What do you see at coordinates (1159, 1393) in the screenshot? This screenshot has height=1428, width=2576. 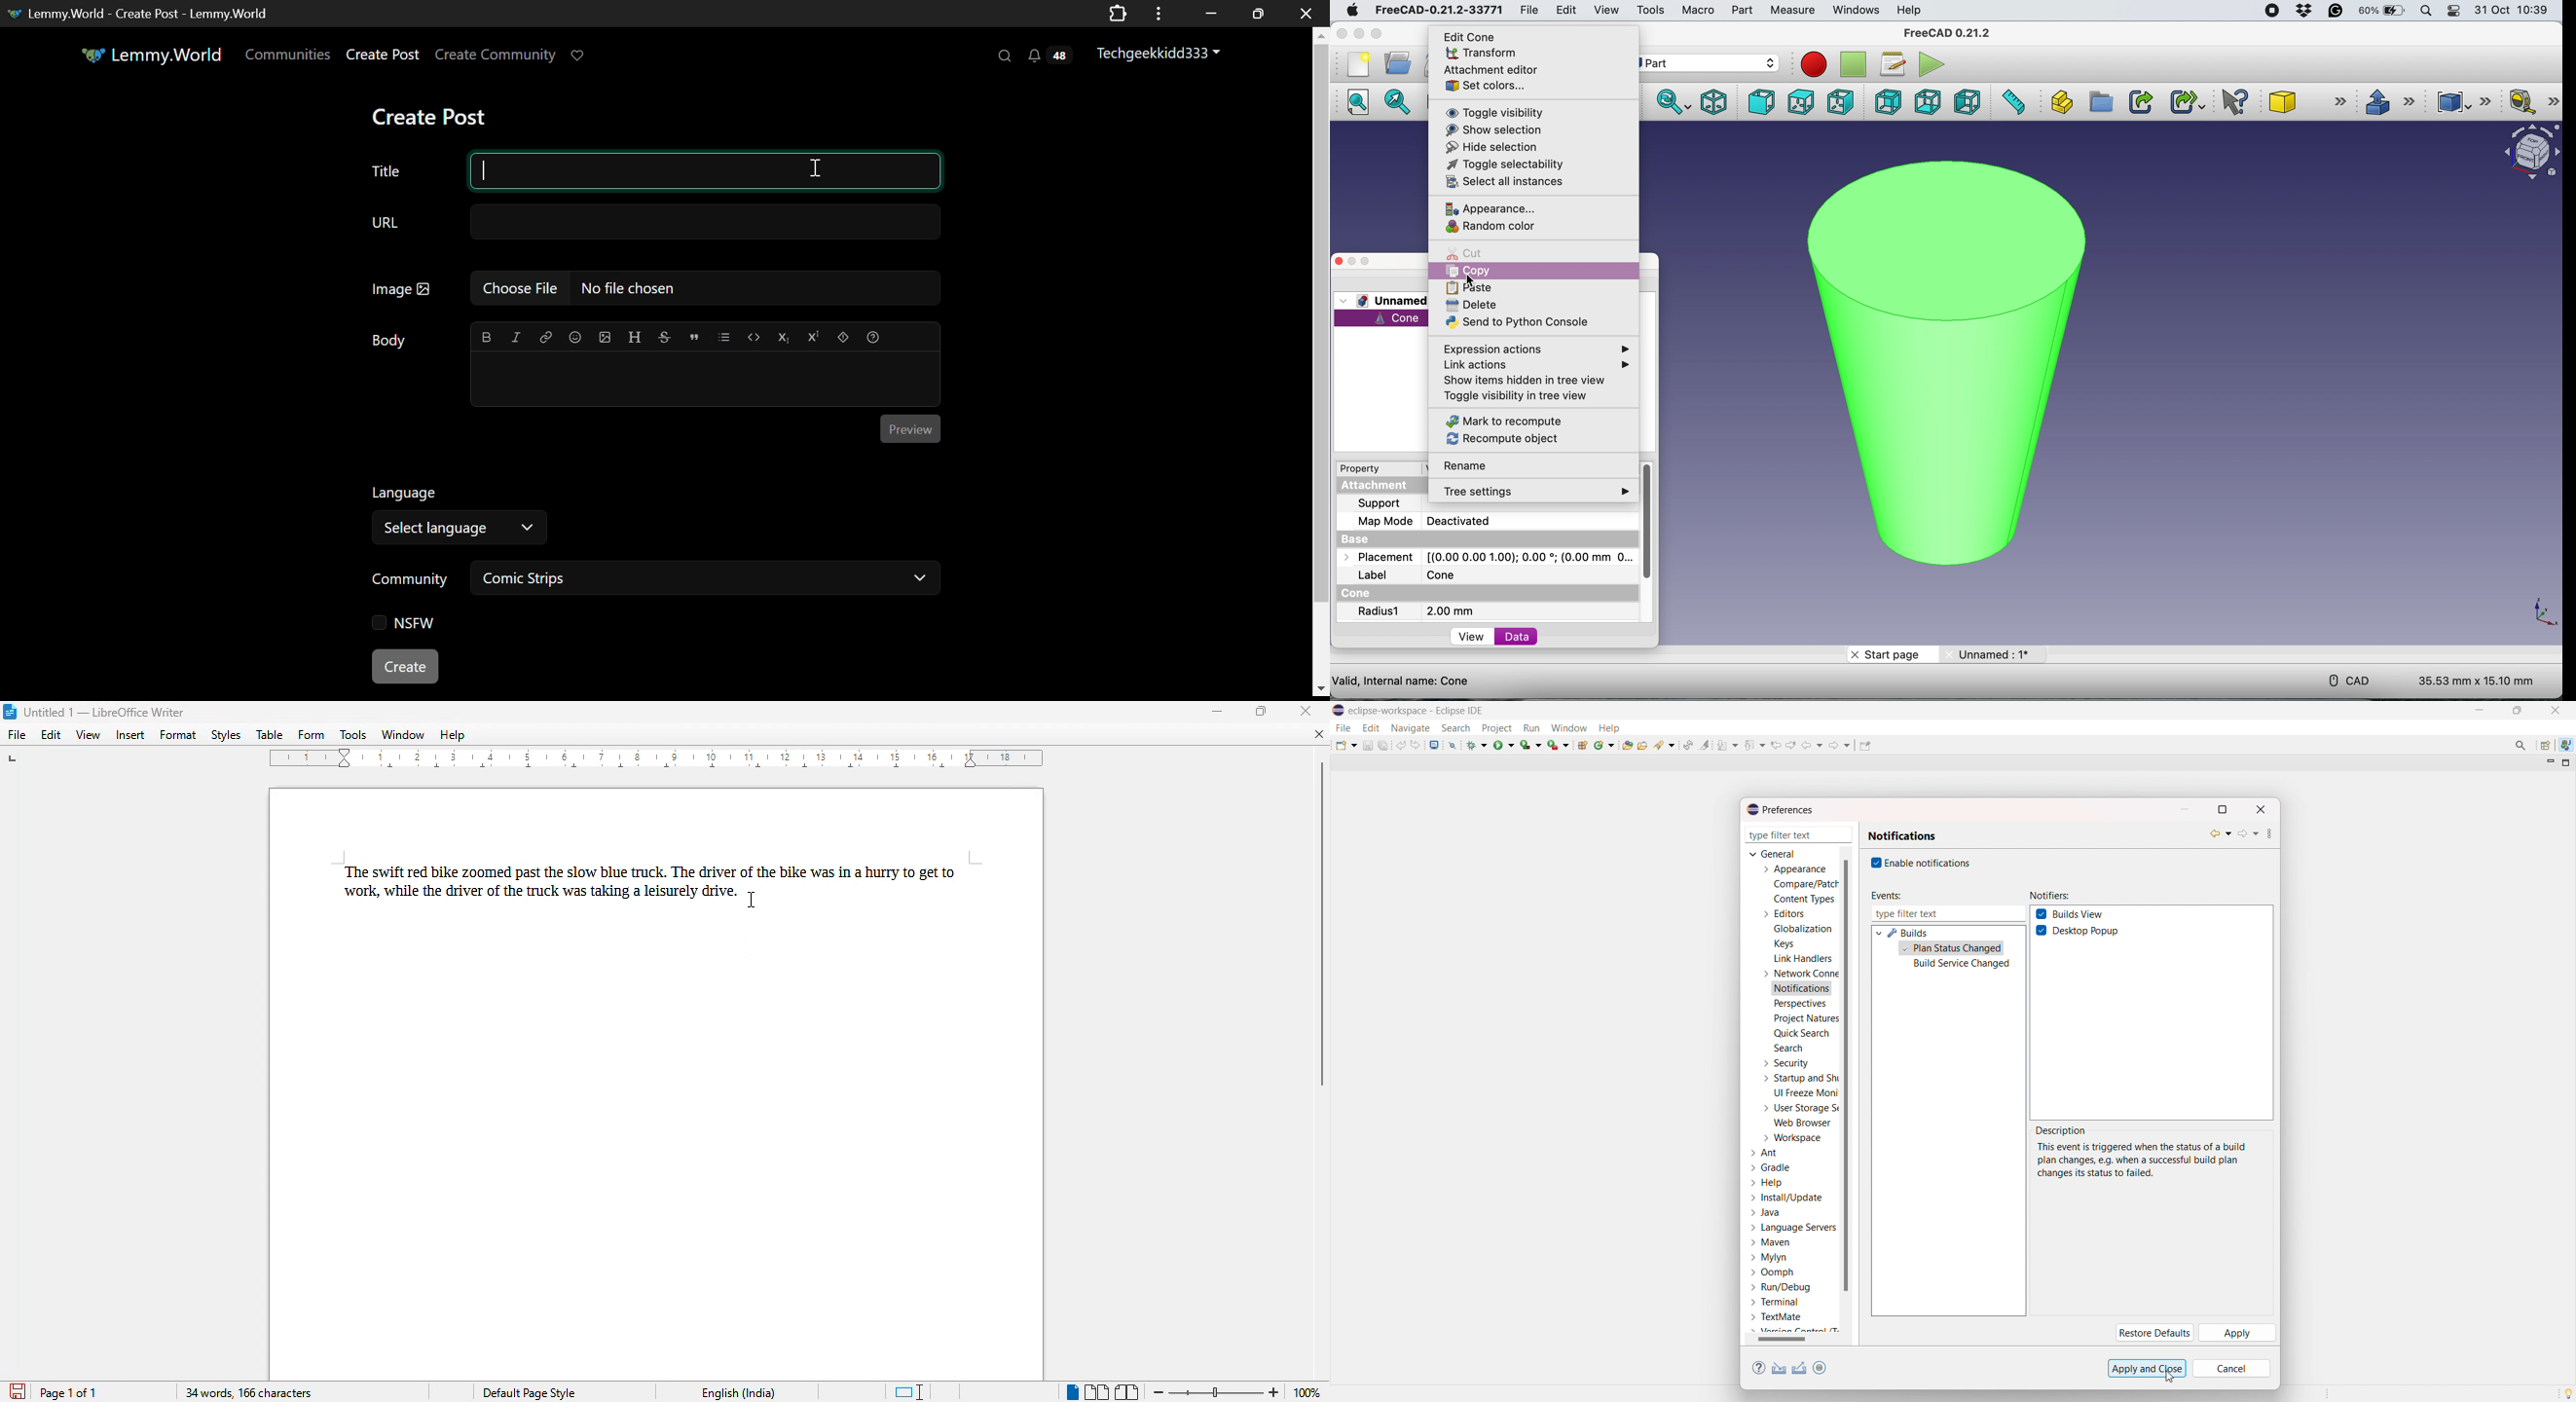 I see `zoom out` at bounding box center [1159, 1393].